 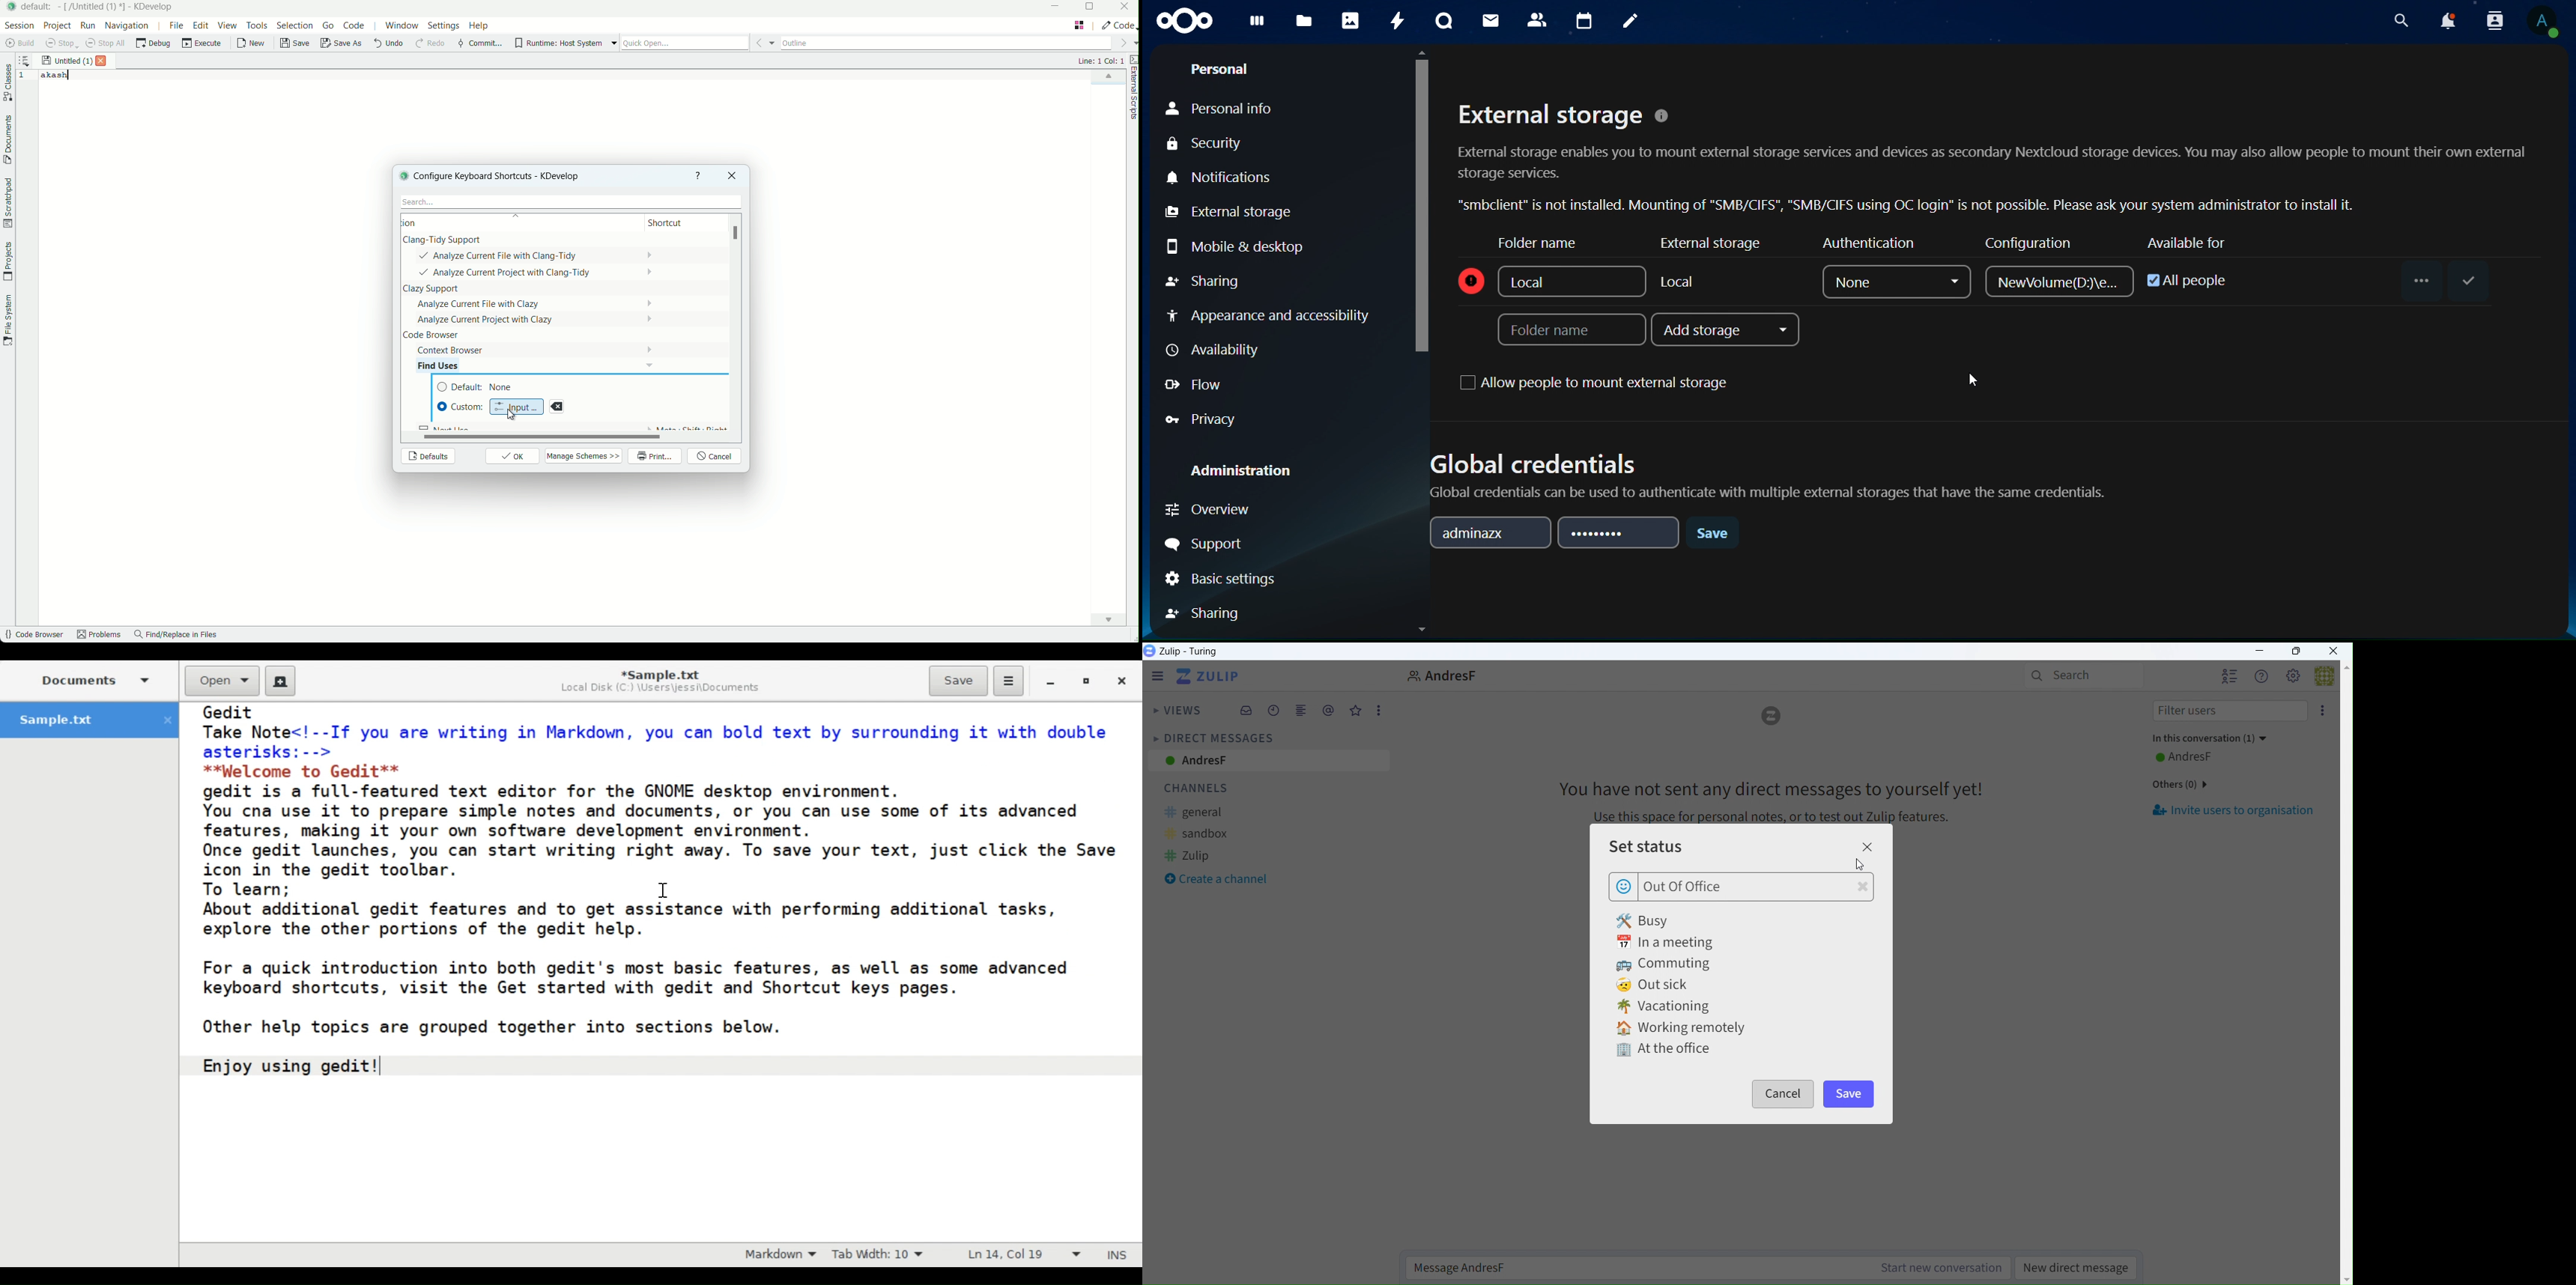 What do you see at coordinates (1872, 846) in the screenshot?
I see `Close` at bounding box center [1872, 846].